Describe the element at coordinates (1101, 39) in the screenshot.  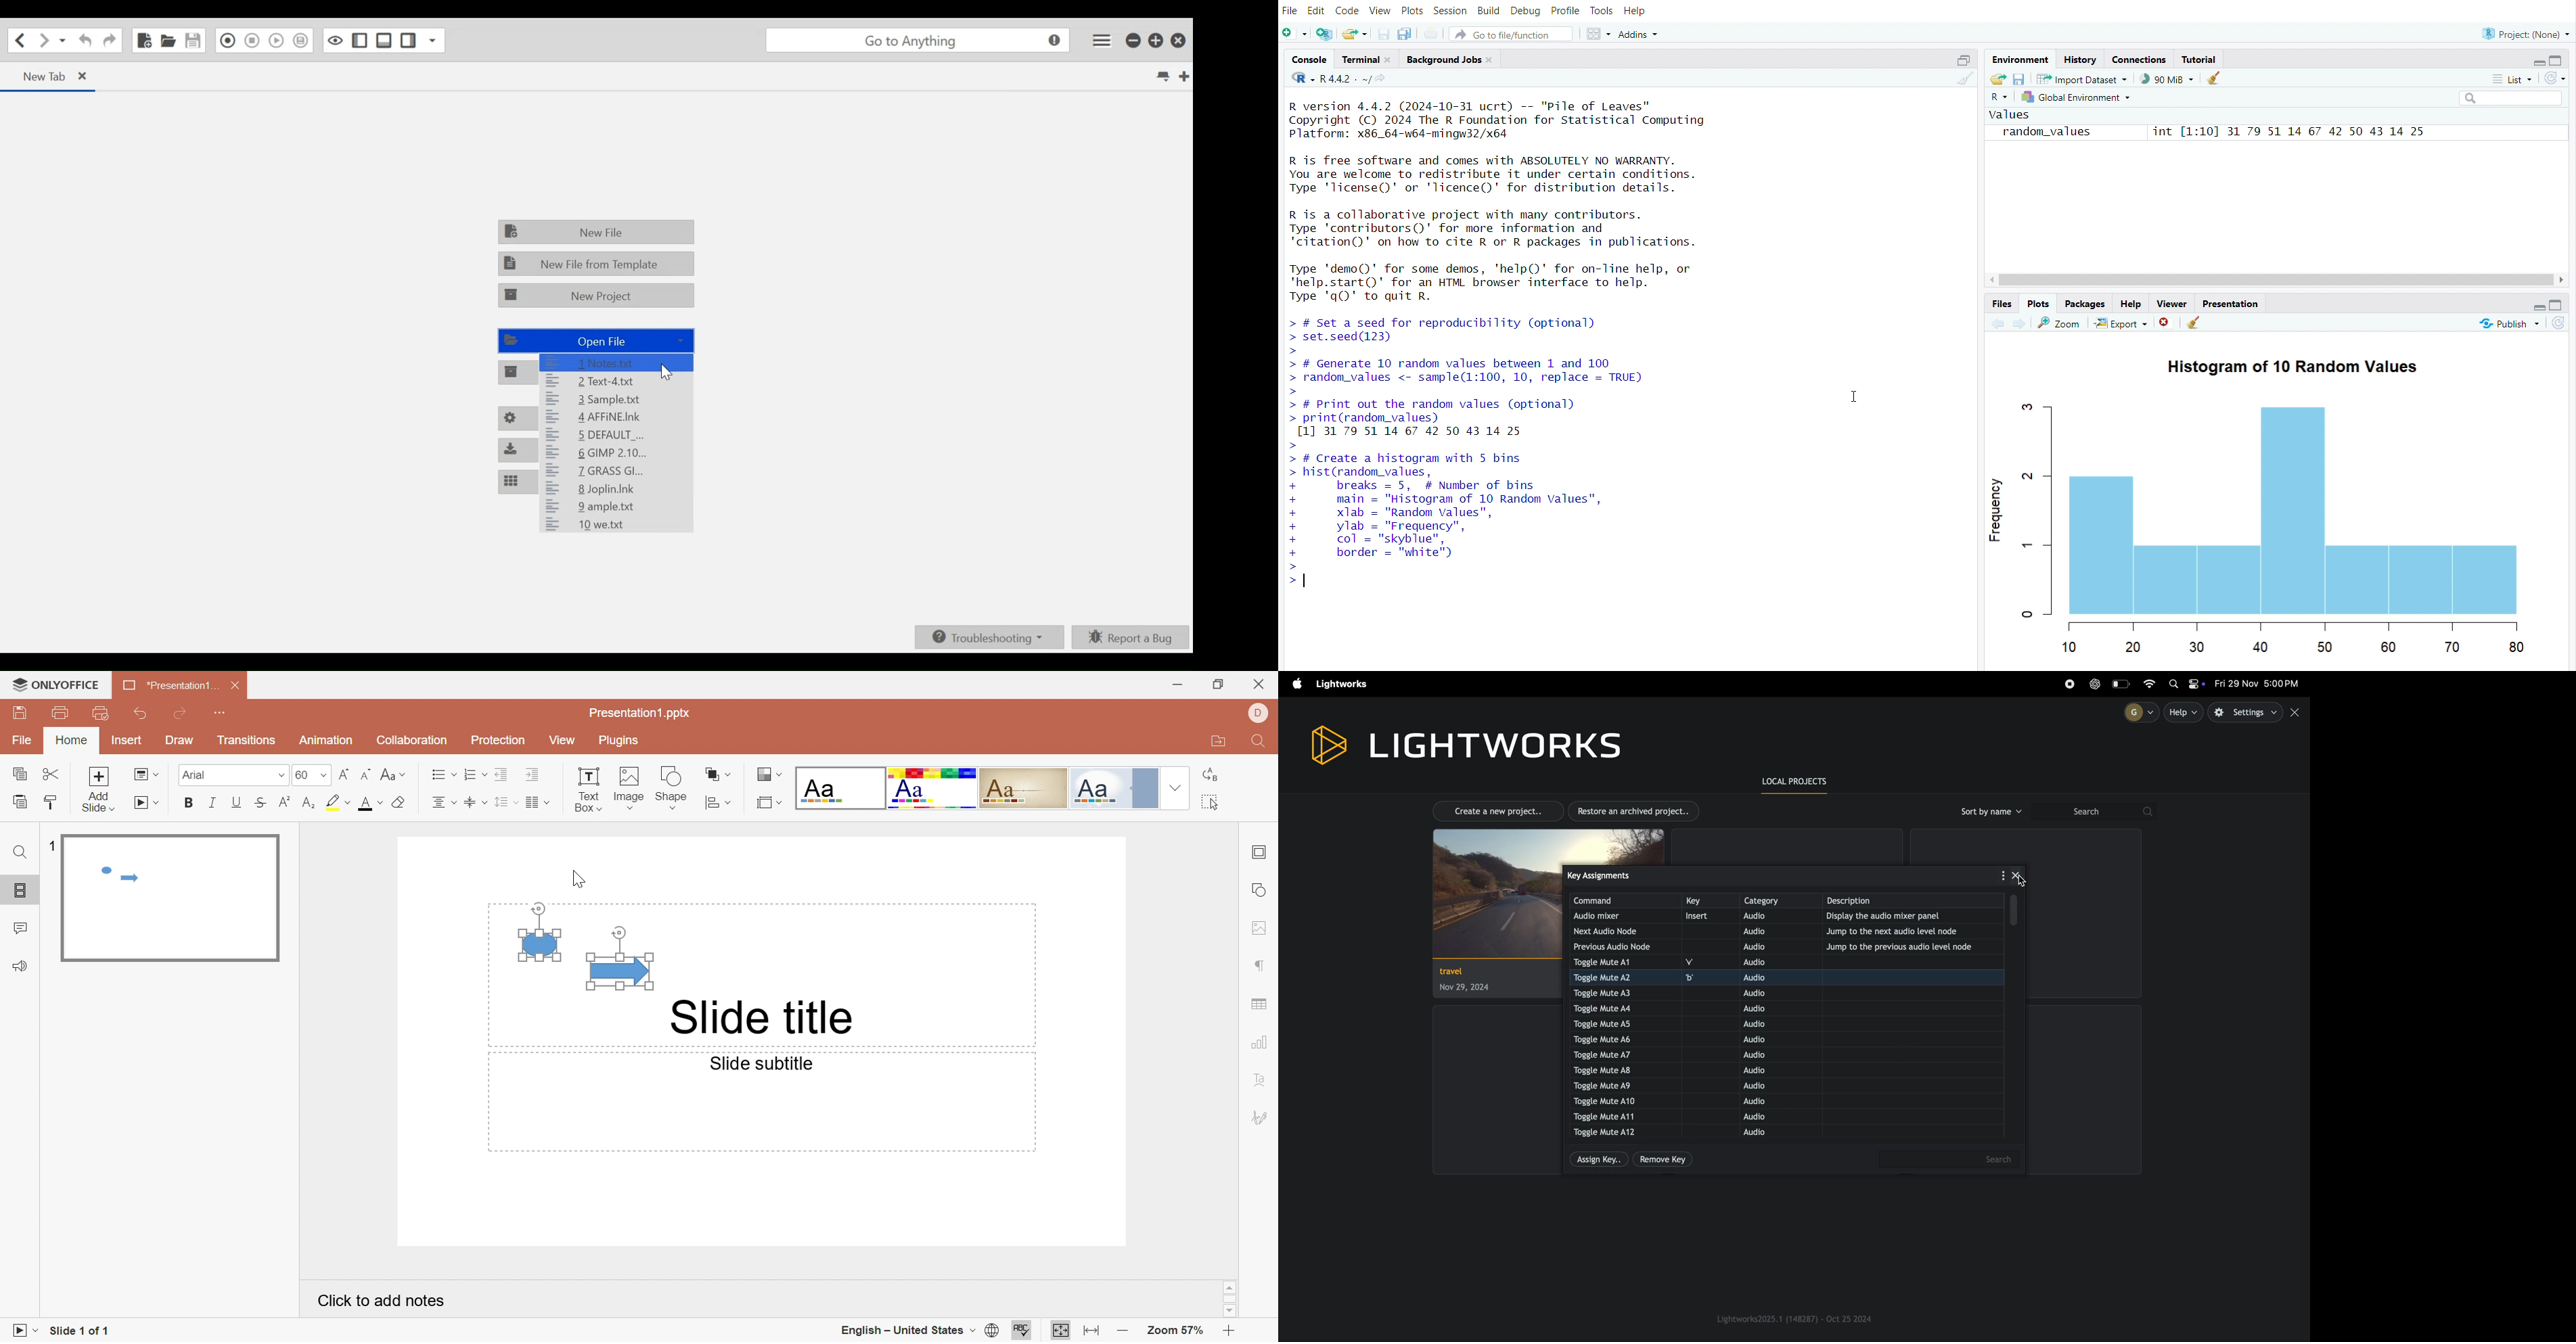
I see `Application menu` at that location.